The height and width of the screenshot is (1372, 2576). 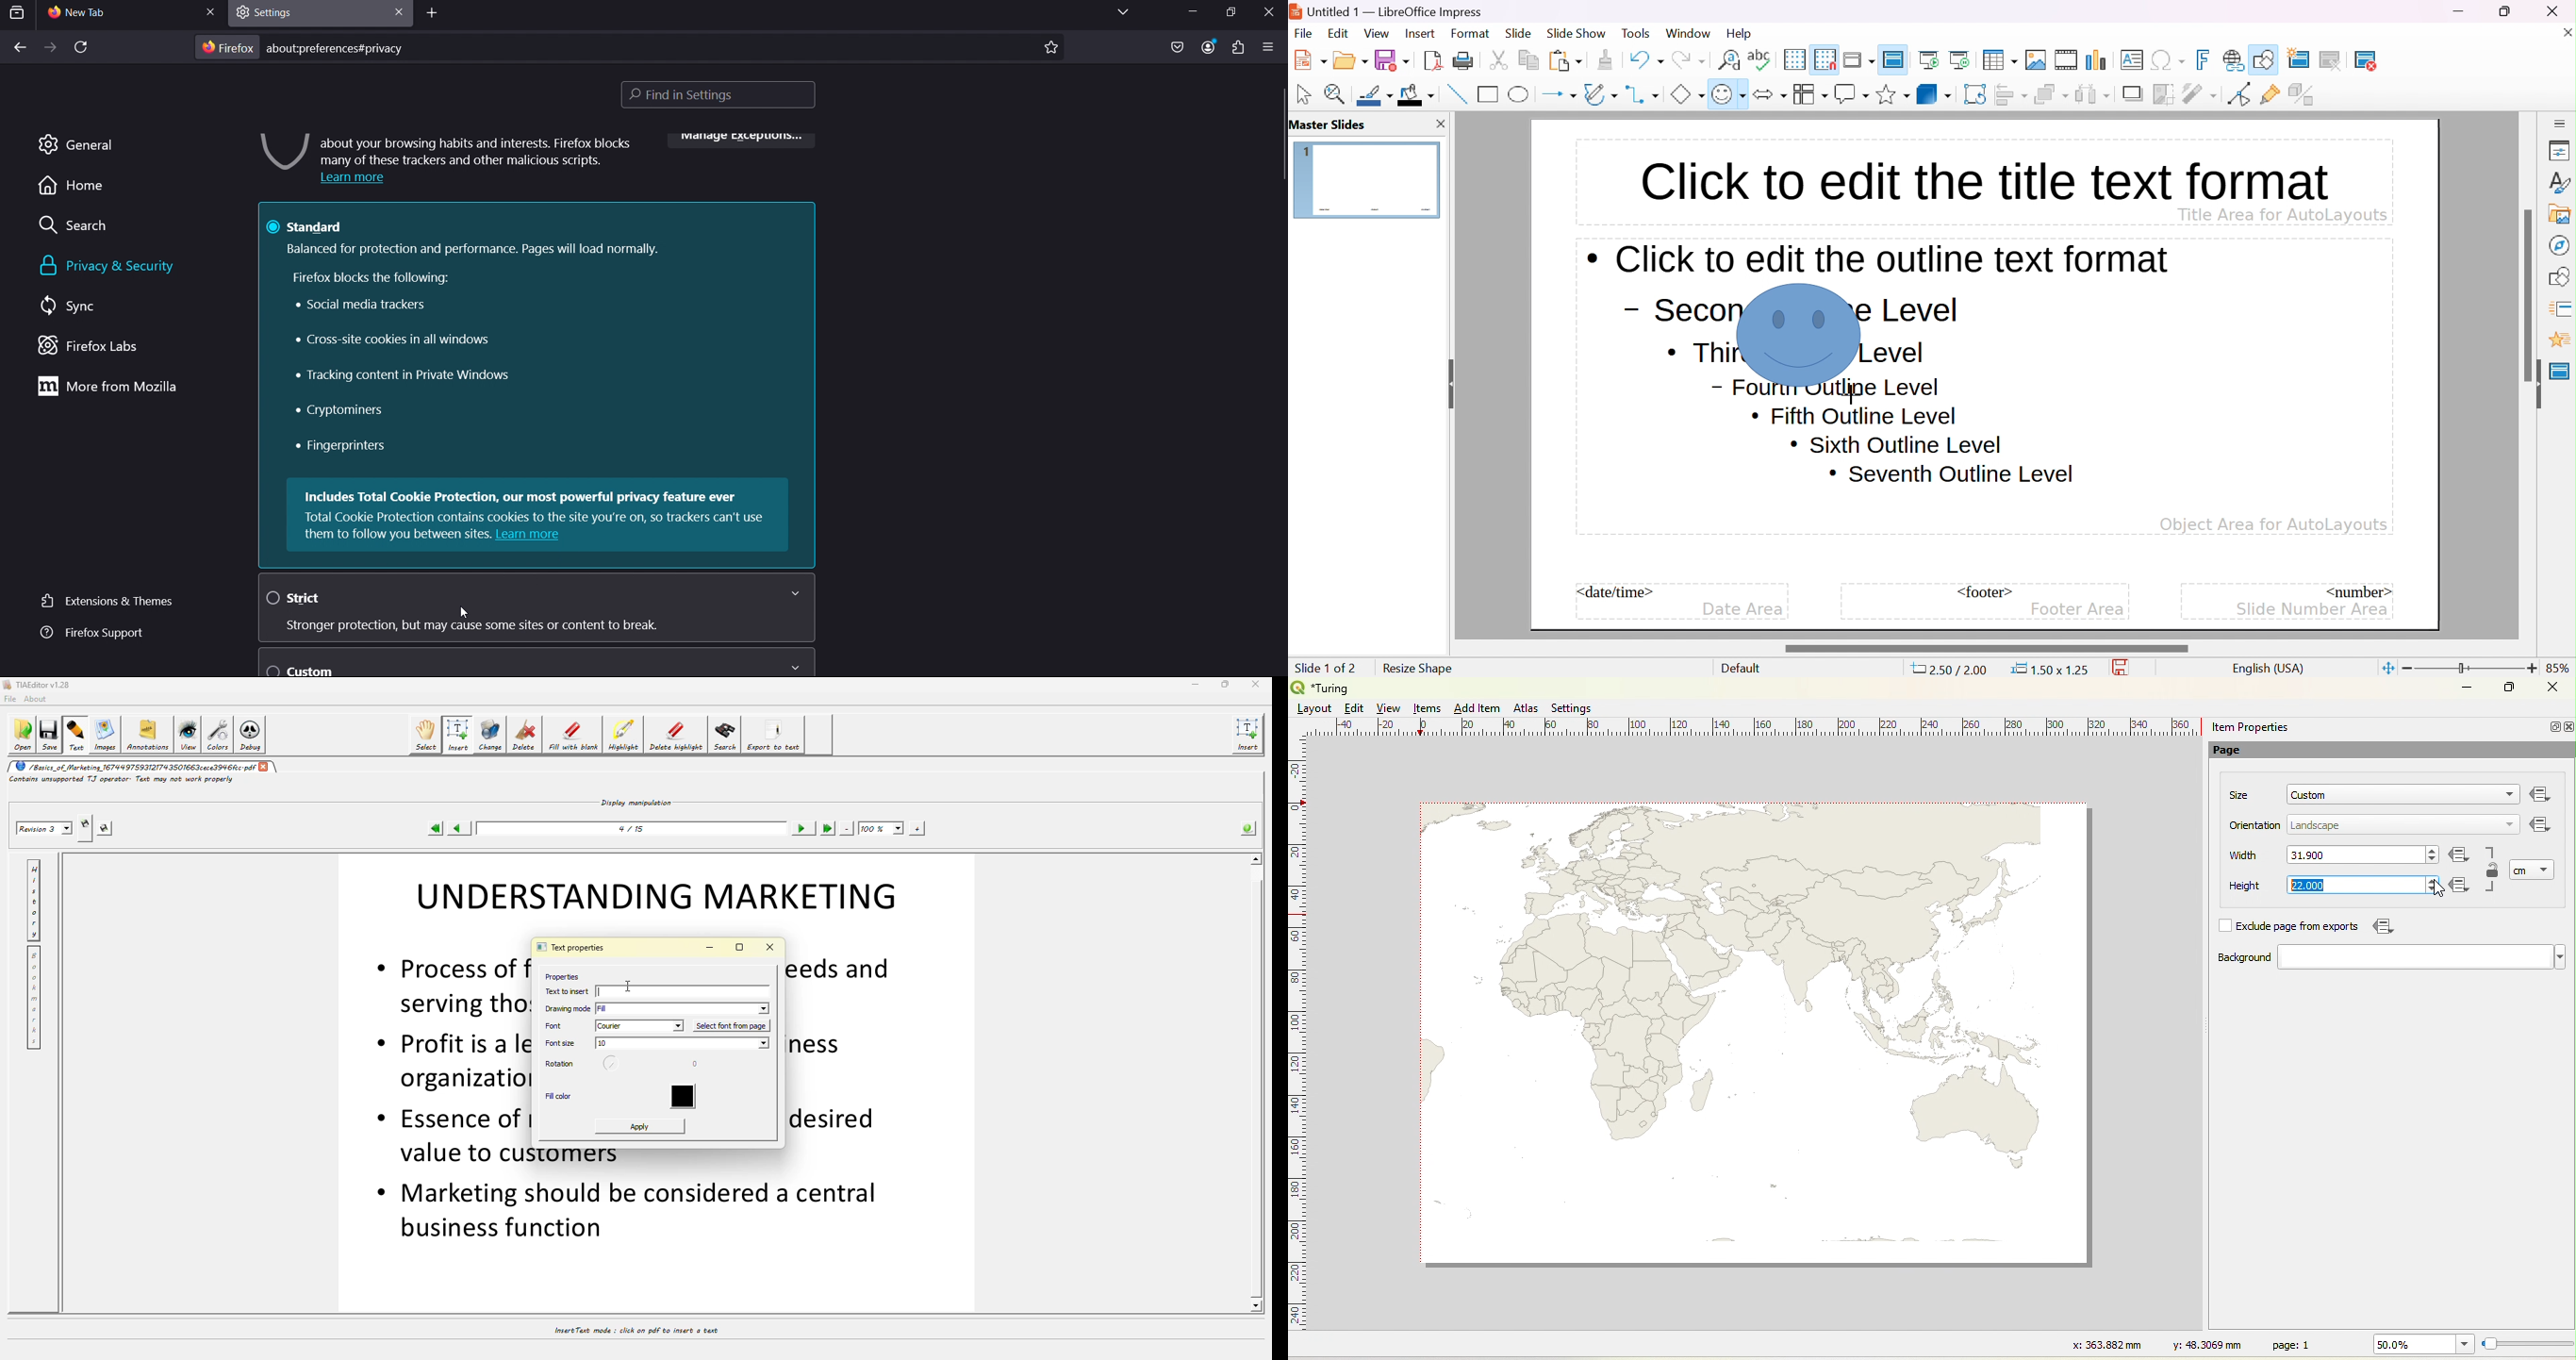 I want to click on back one page, so click(x=19, y=48).